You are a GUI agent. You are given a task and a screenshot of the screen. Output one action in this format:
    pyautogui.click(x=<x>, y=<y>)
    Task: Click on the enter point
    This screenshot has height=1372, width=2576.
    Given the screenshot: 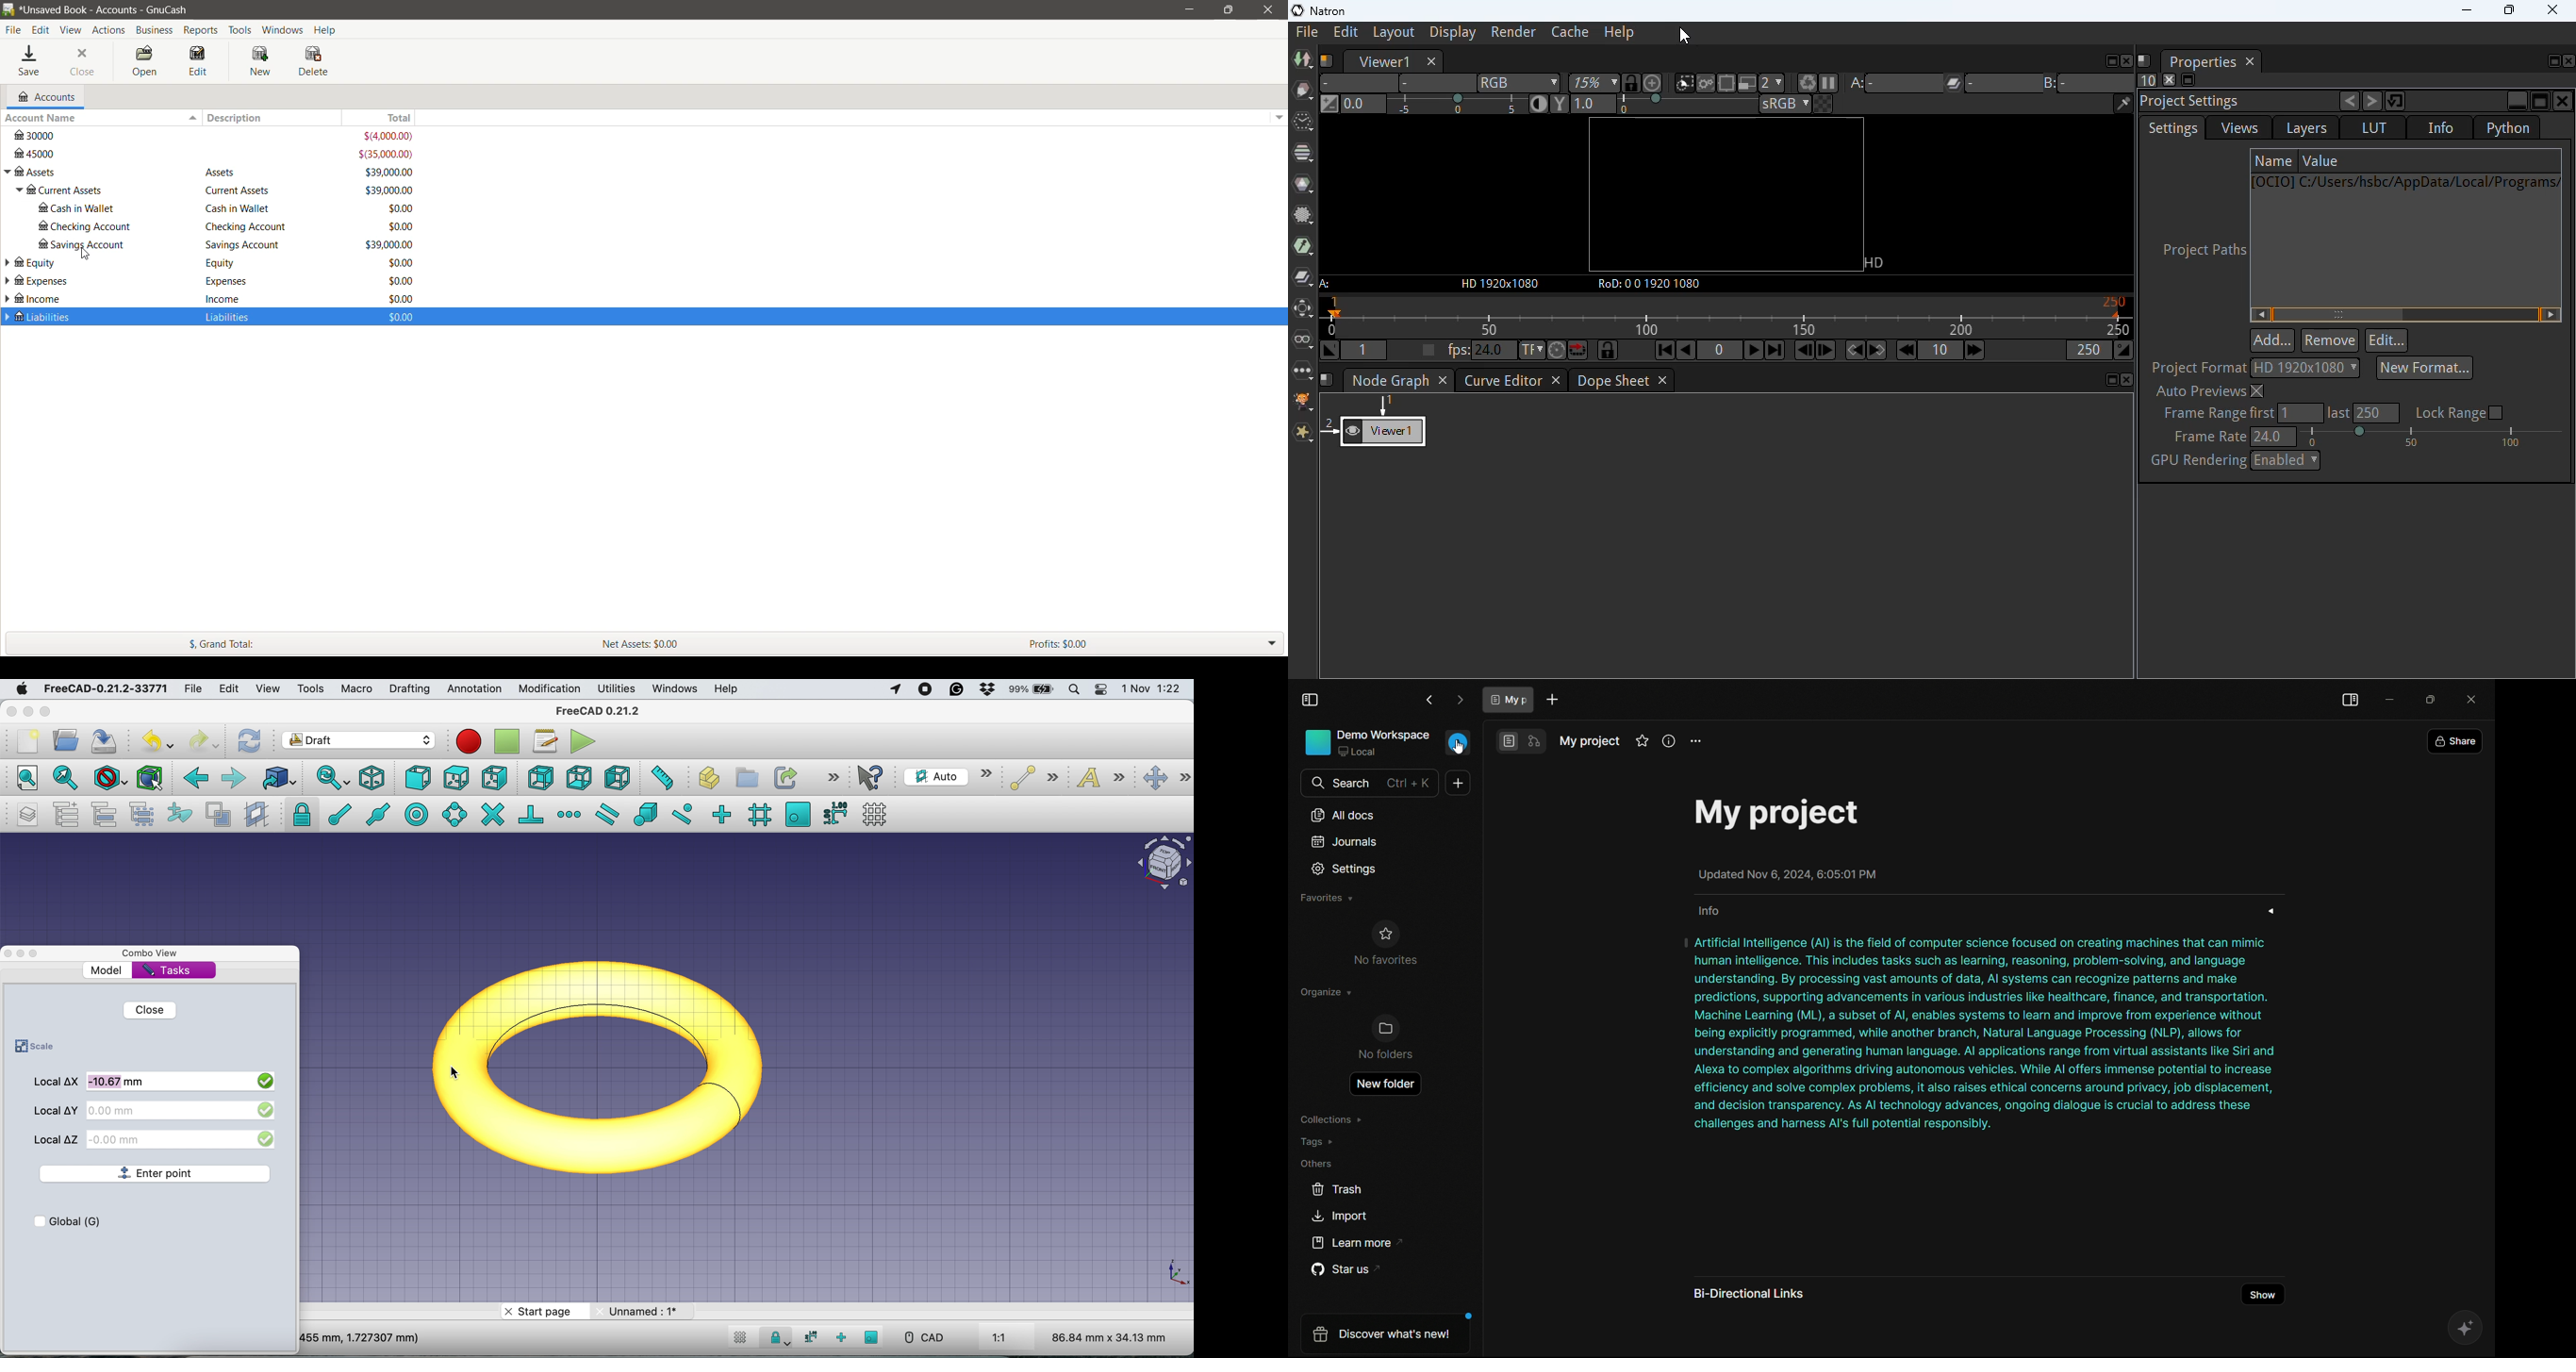 What is the action you would take?
    pyautogui.click(x=157, y=1174)
    